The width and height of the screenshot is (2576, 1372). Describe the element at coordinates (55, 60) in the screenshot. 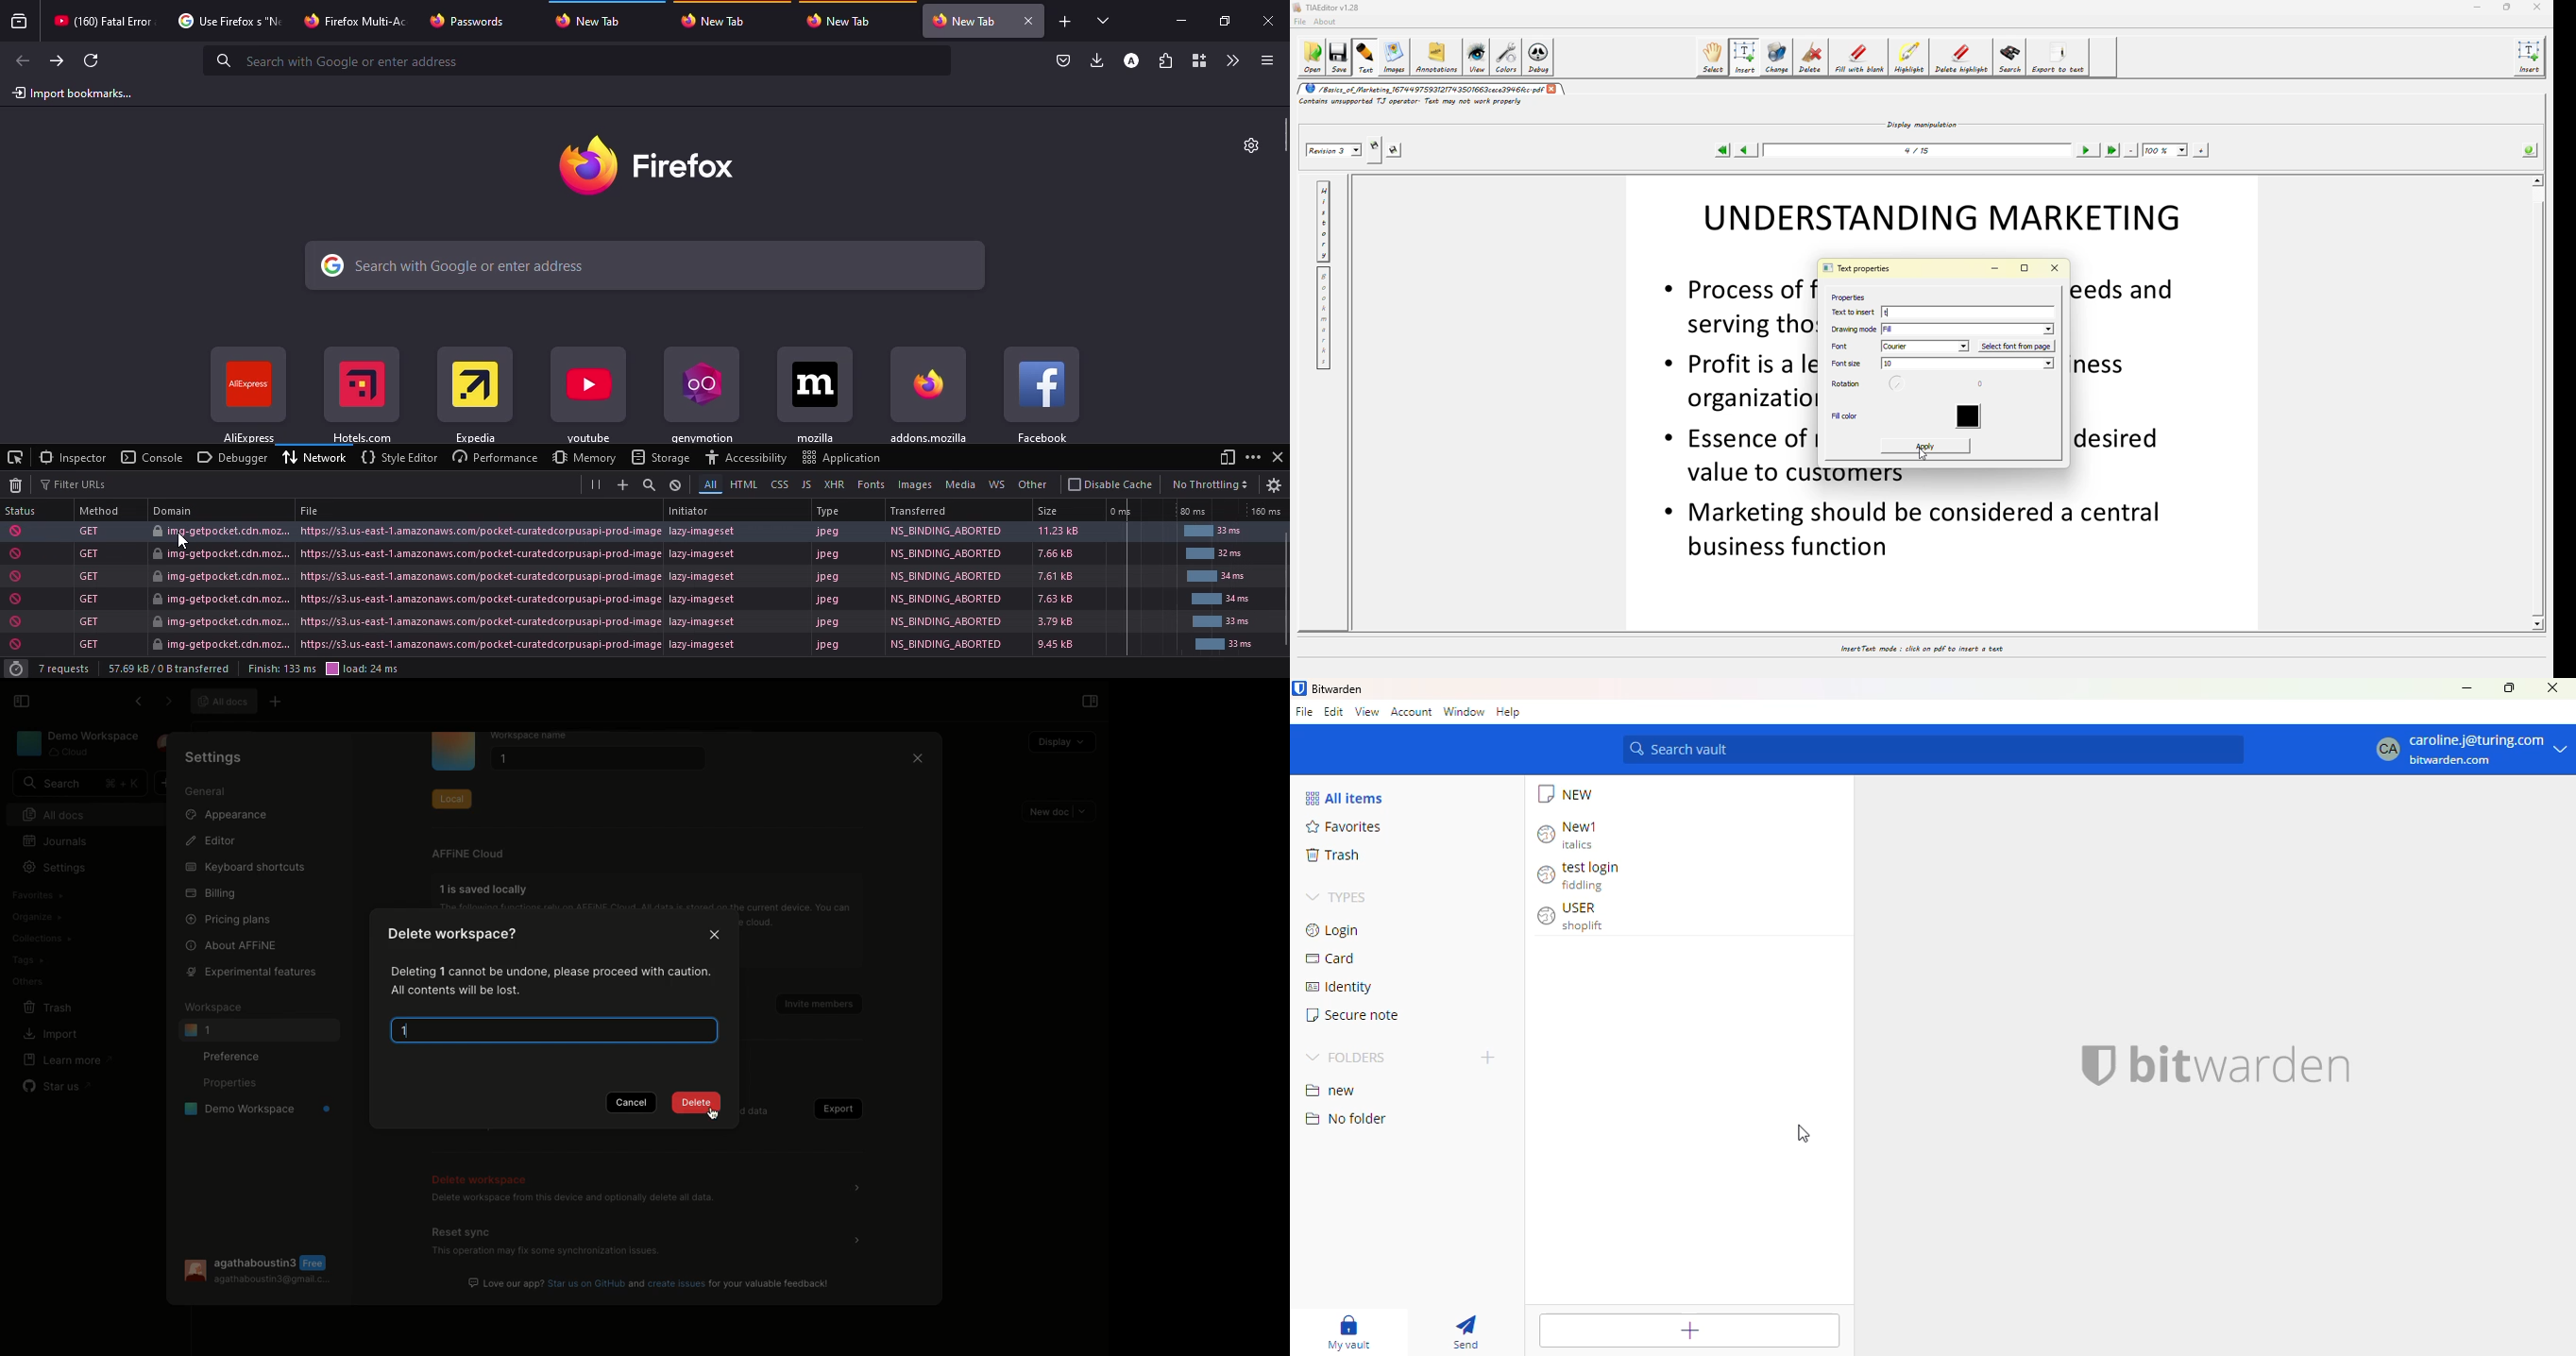

I see `forward` at that location.